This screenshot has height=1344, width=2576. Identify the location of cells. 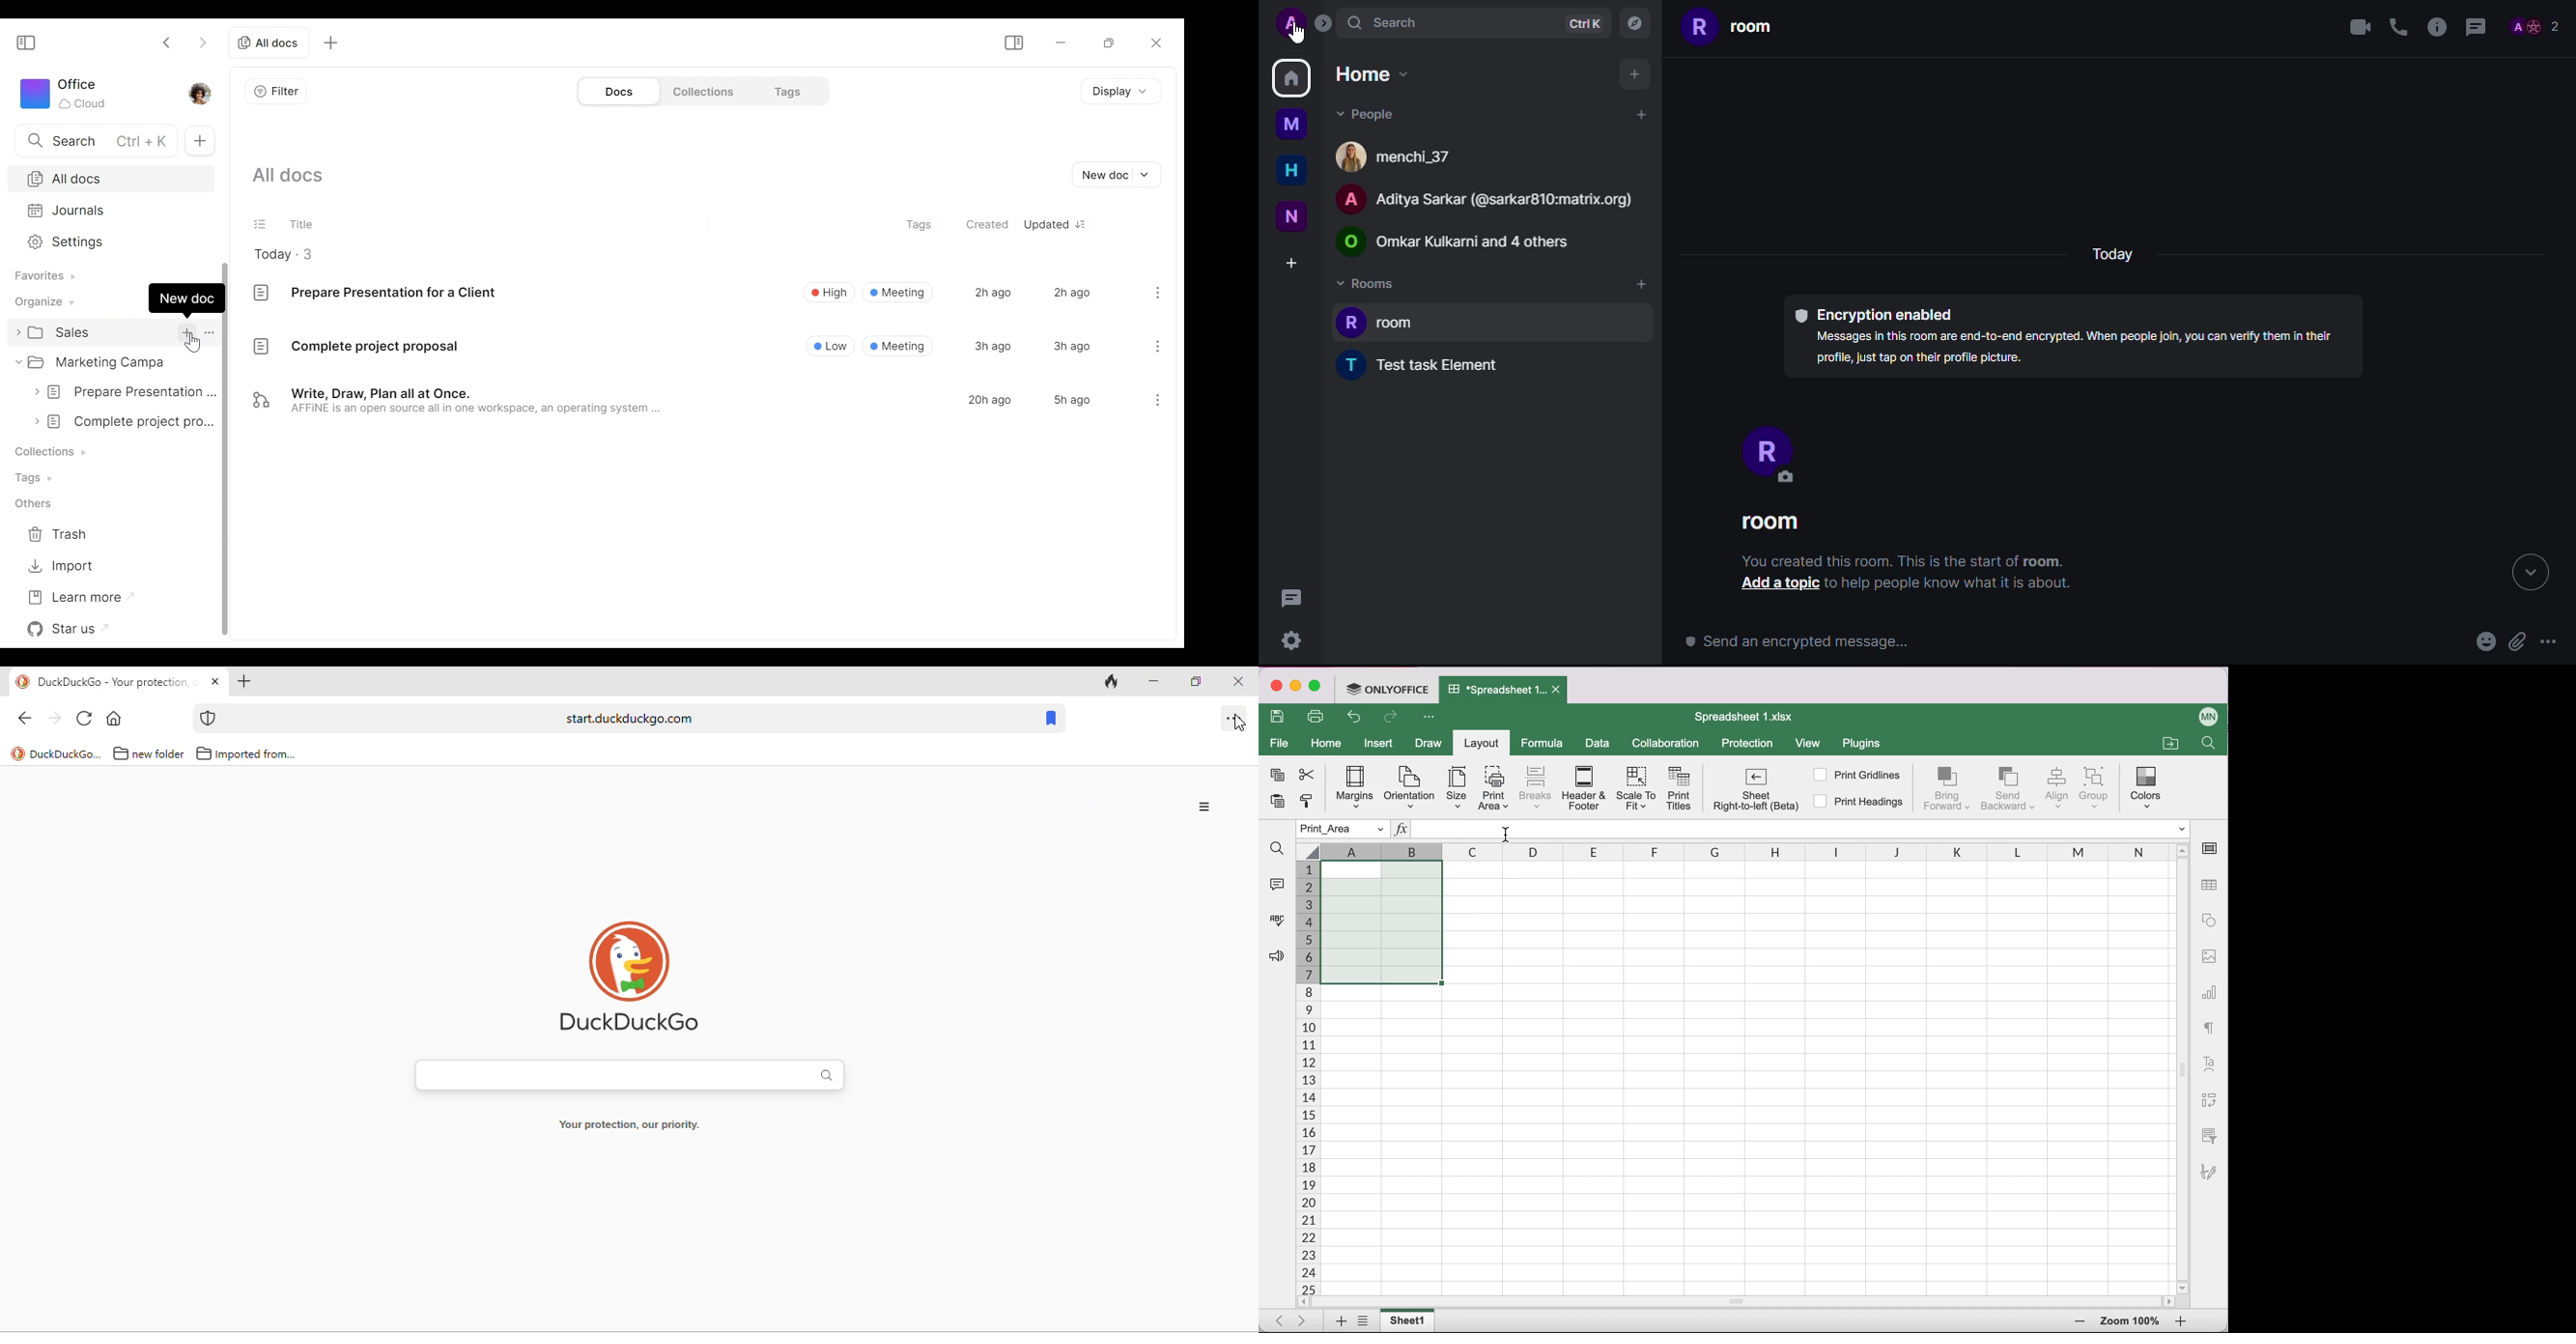
(1831, 1084).